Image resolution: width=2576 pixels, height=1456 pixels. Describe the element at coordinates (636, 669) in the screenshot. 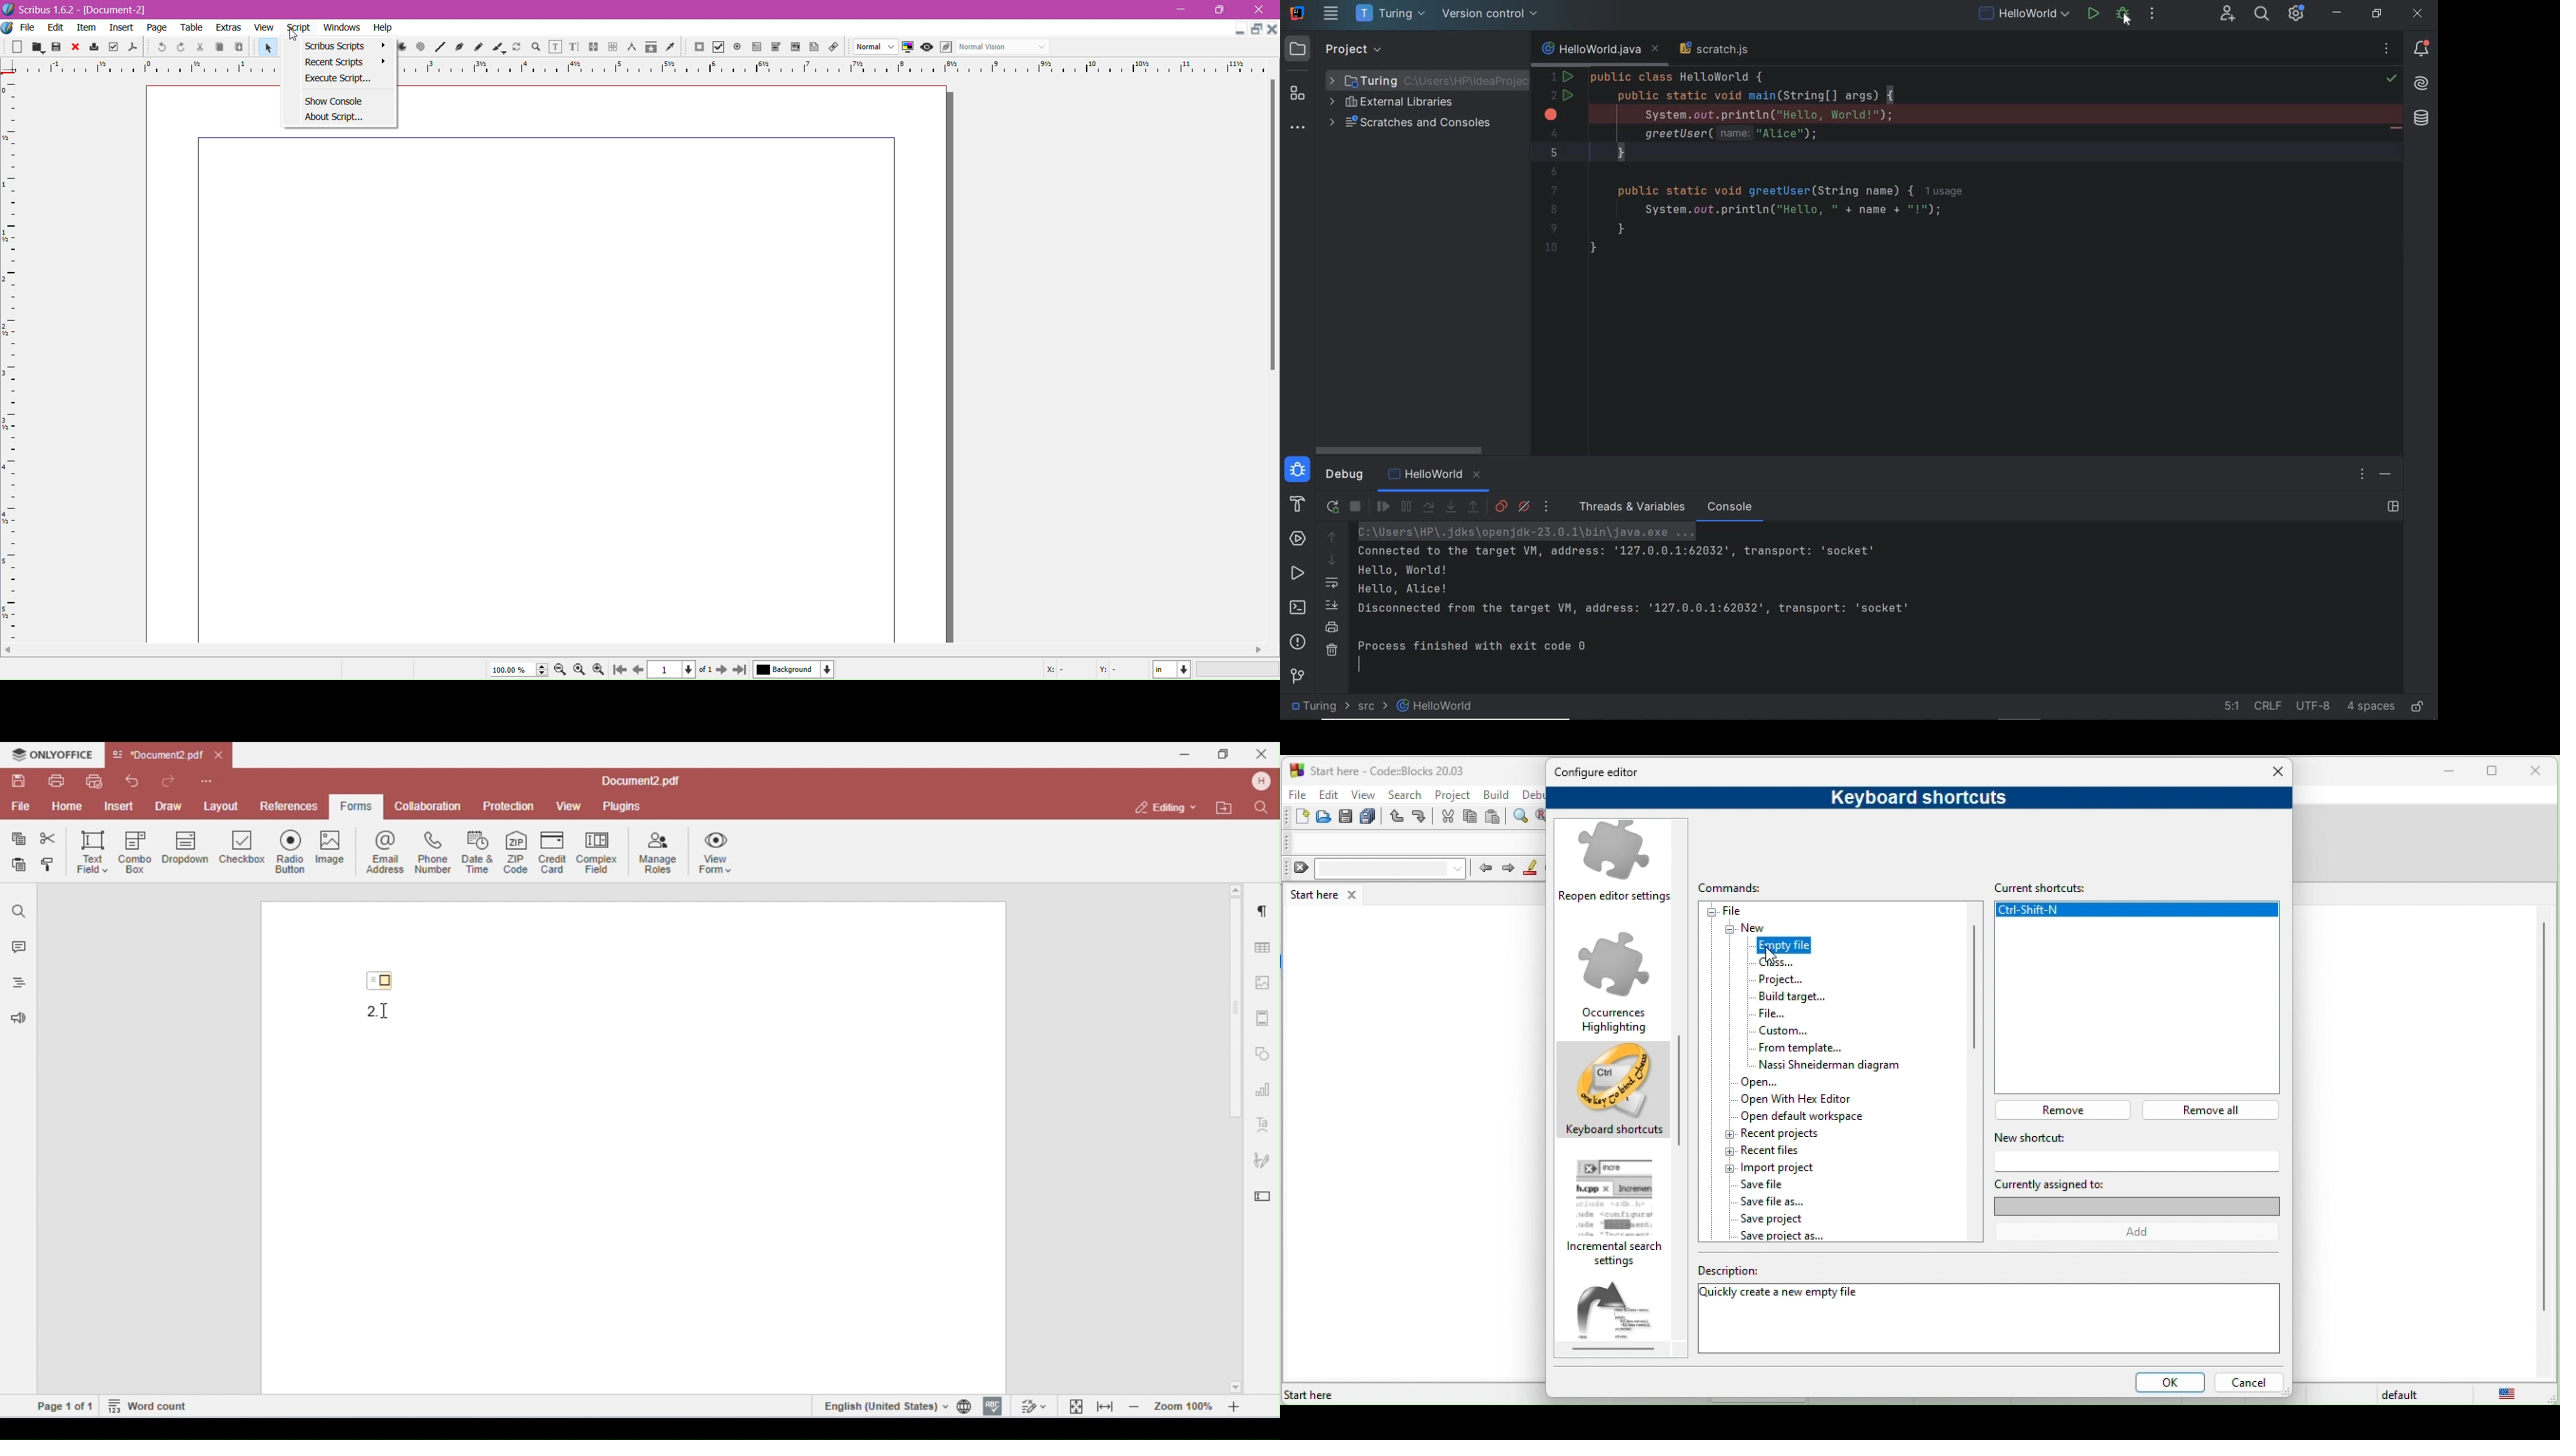

I see `Go to the previous page` at that location.